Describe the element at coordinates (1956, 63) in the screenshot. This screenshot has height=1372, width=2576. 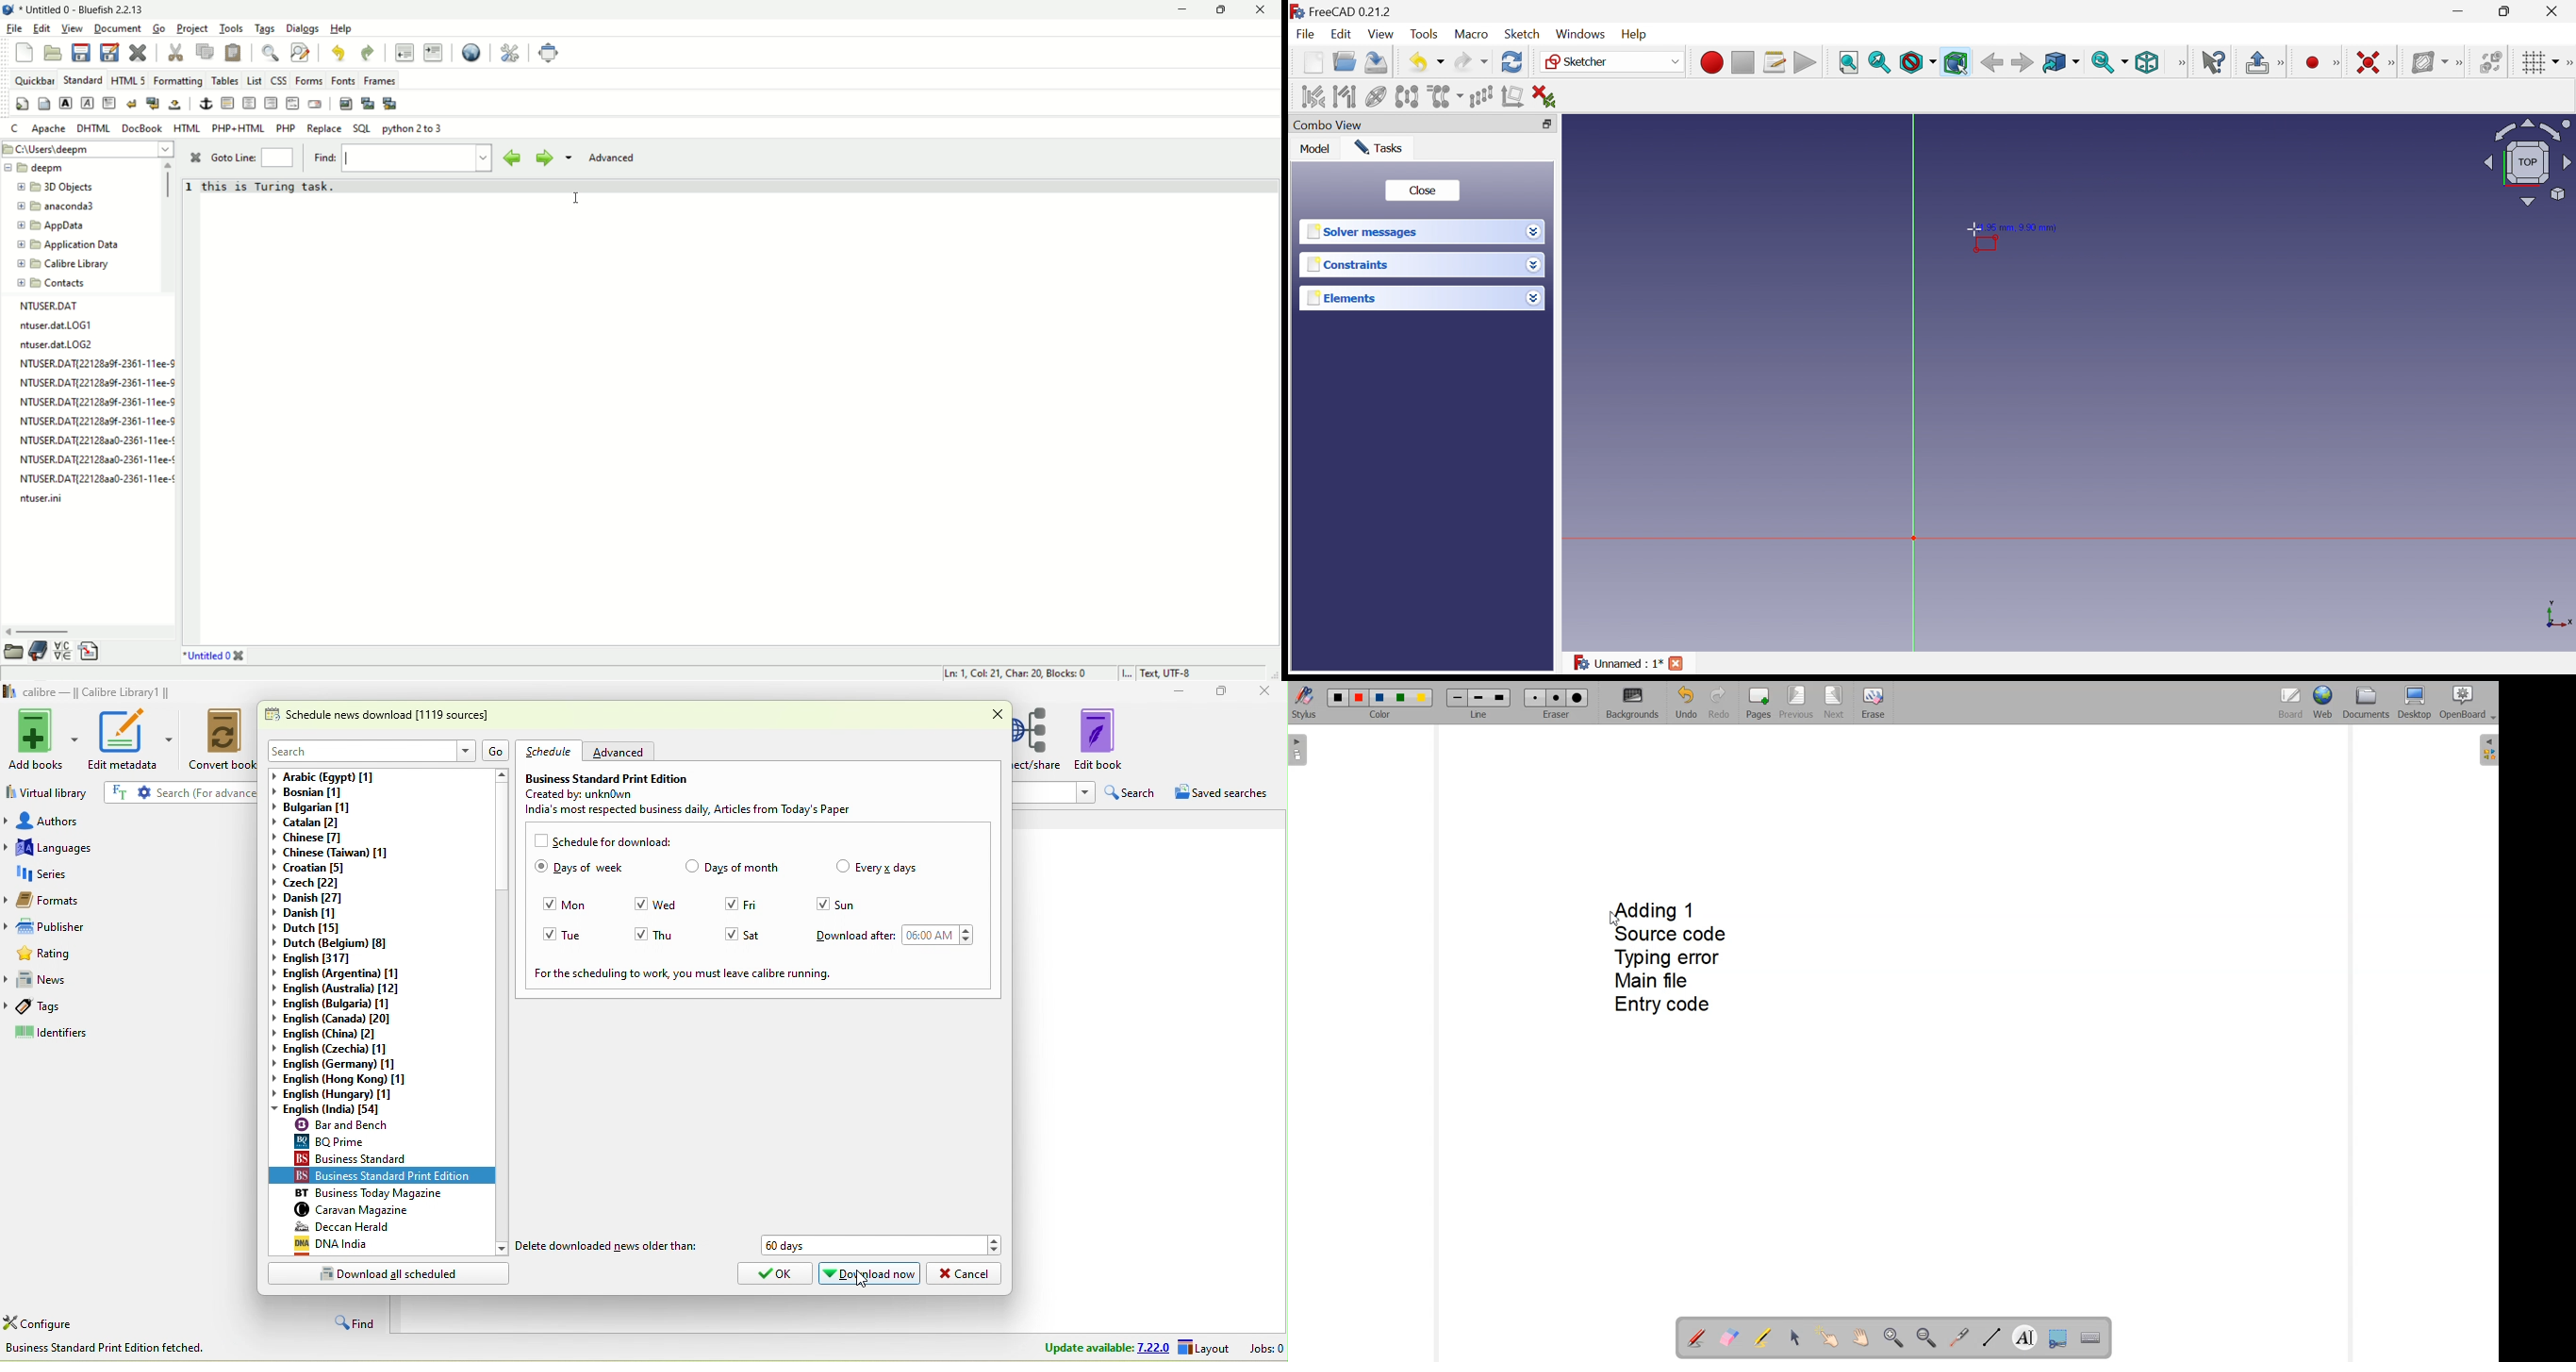
I see `Bounding box` at that location.